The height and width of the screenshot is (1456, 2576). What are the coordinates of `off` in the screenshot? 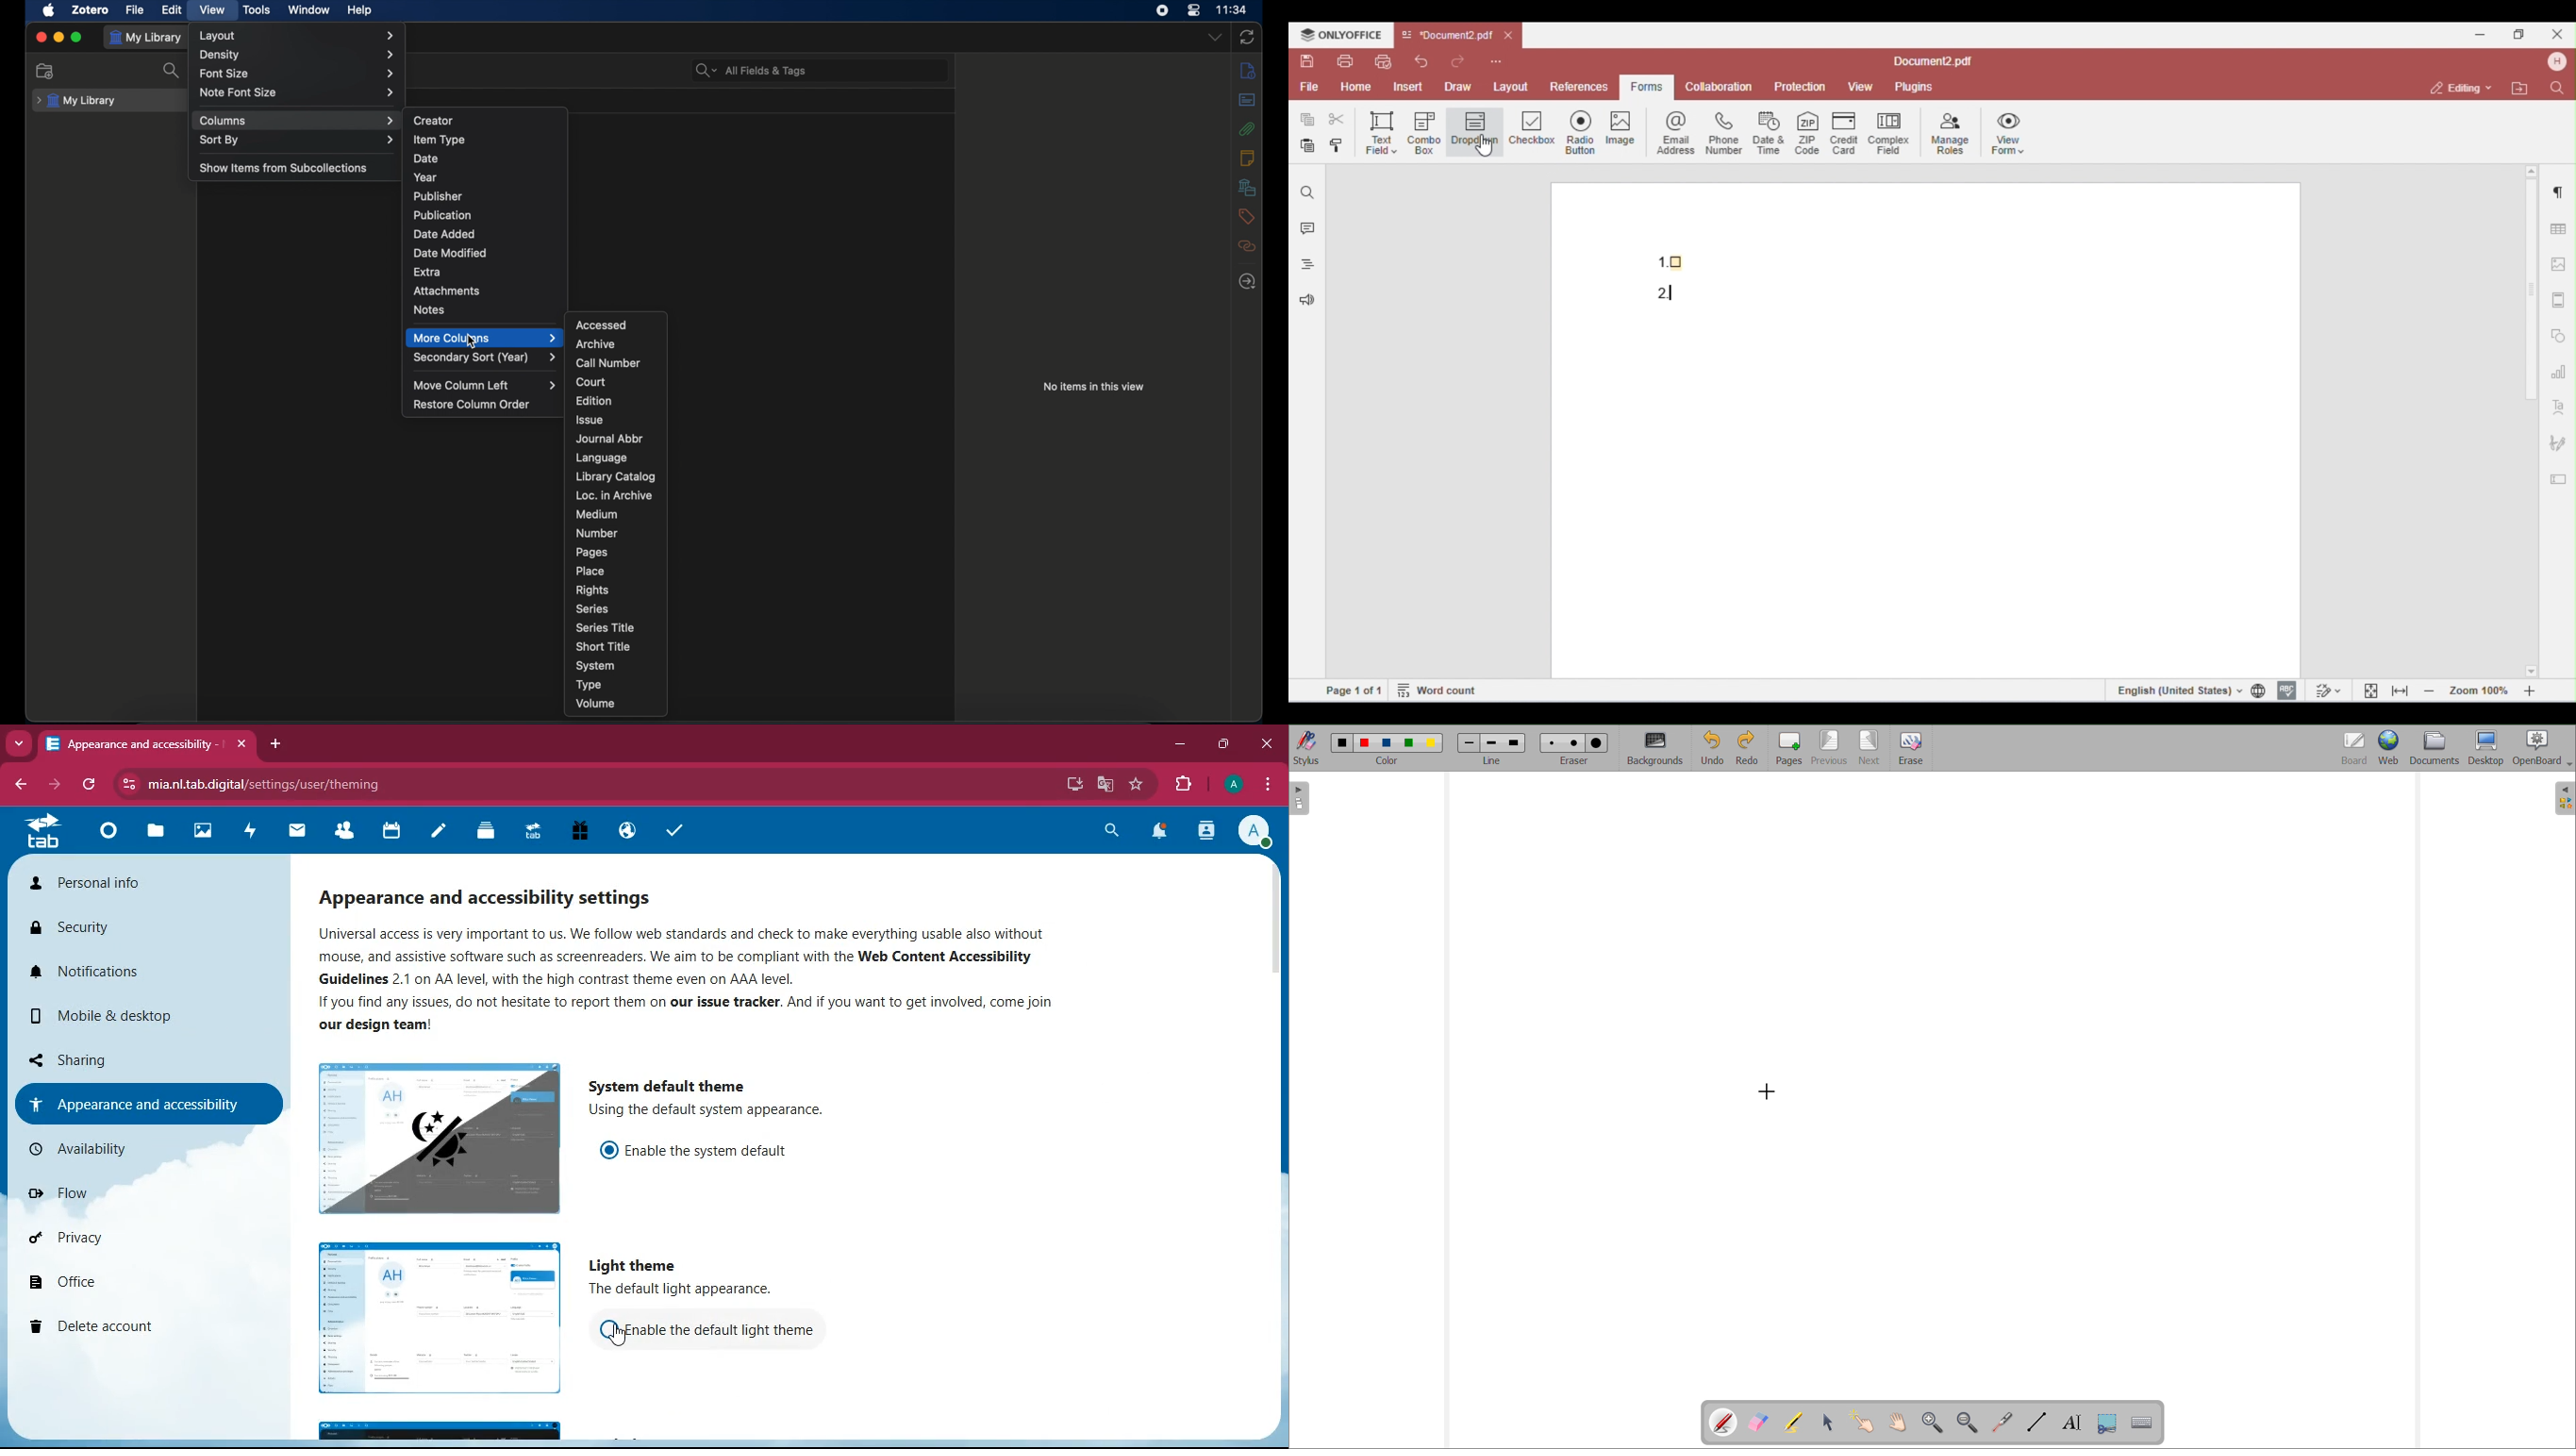 It's located at (610, 1331).